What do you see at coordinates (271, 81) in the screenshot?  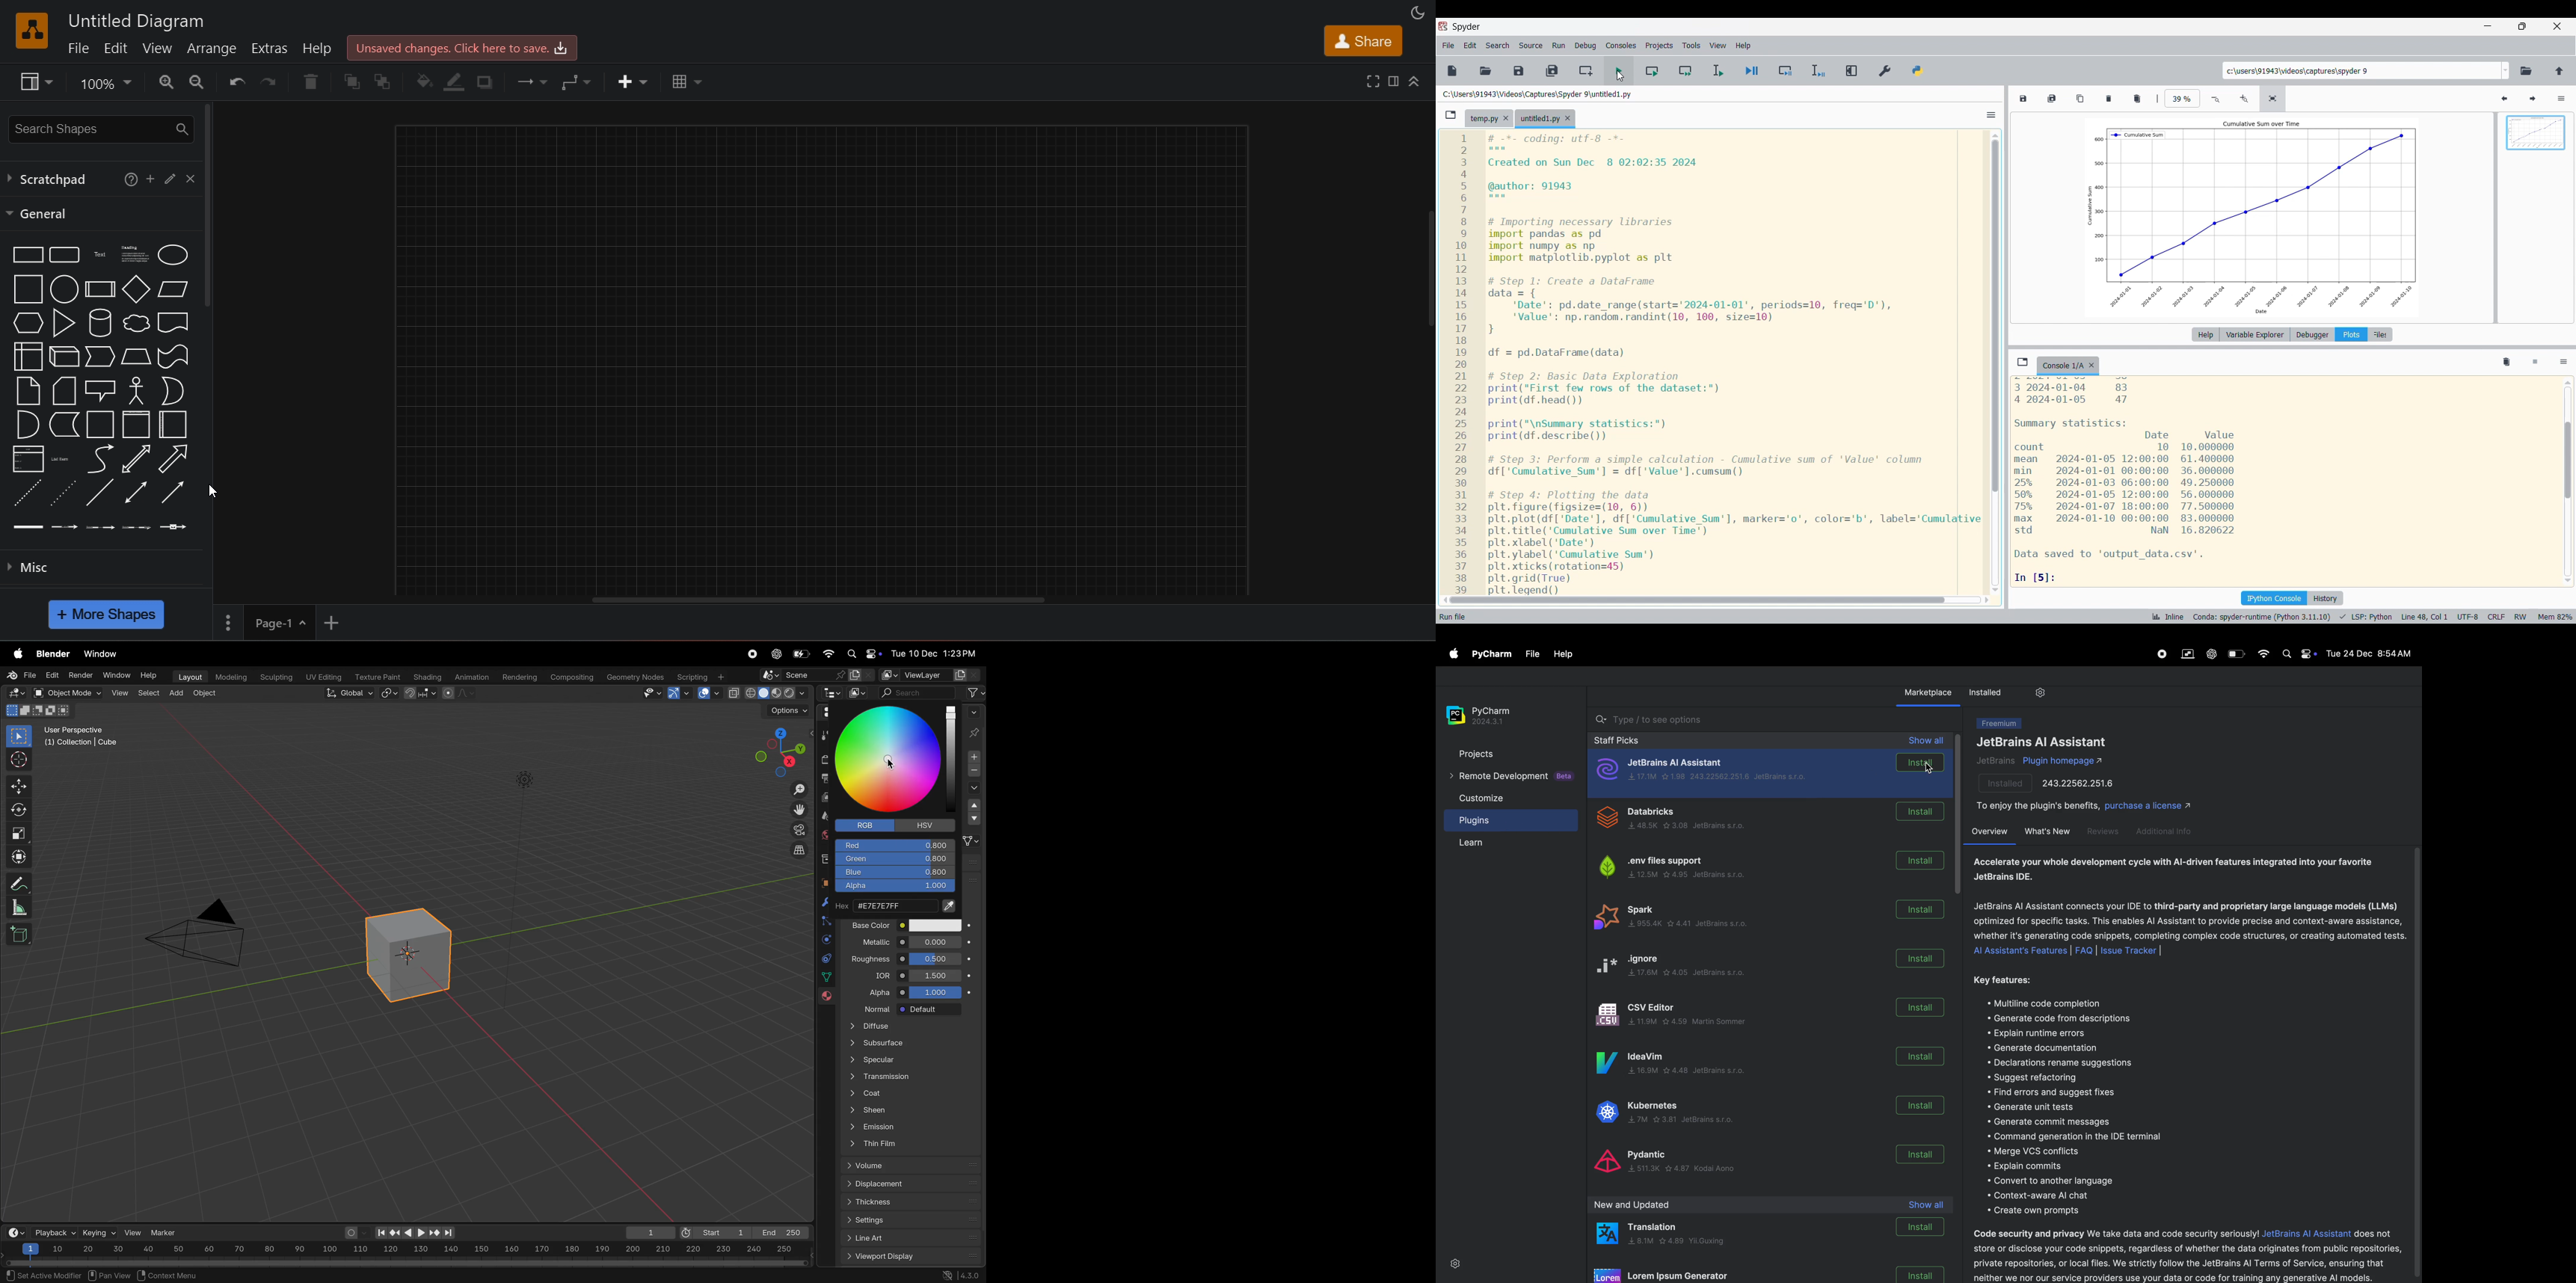 I see `redo` at bounding box center [271, 81].